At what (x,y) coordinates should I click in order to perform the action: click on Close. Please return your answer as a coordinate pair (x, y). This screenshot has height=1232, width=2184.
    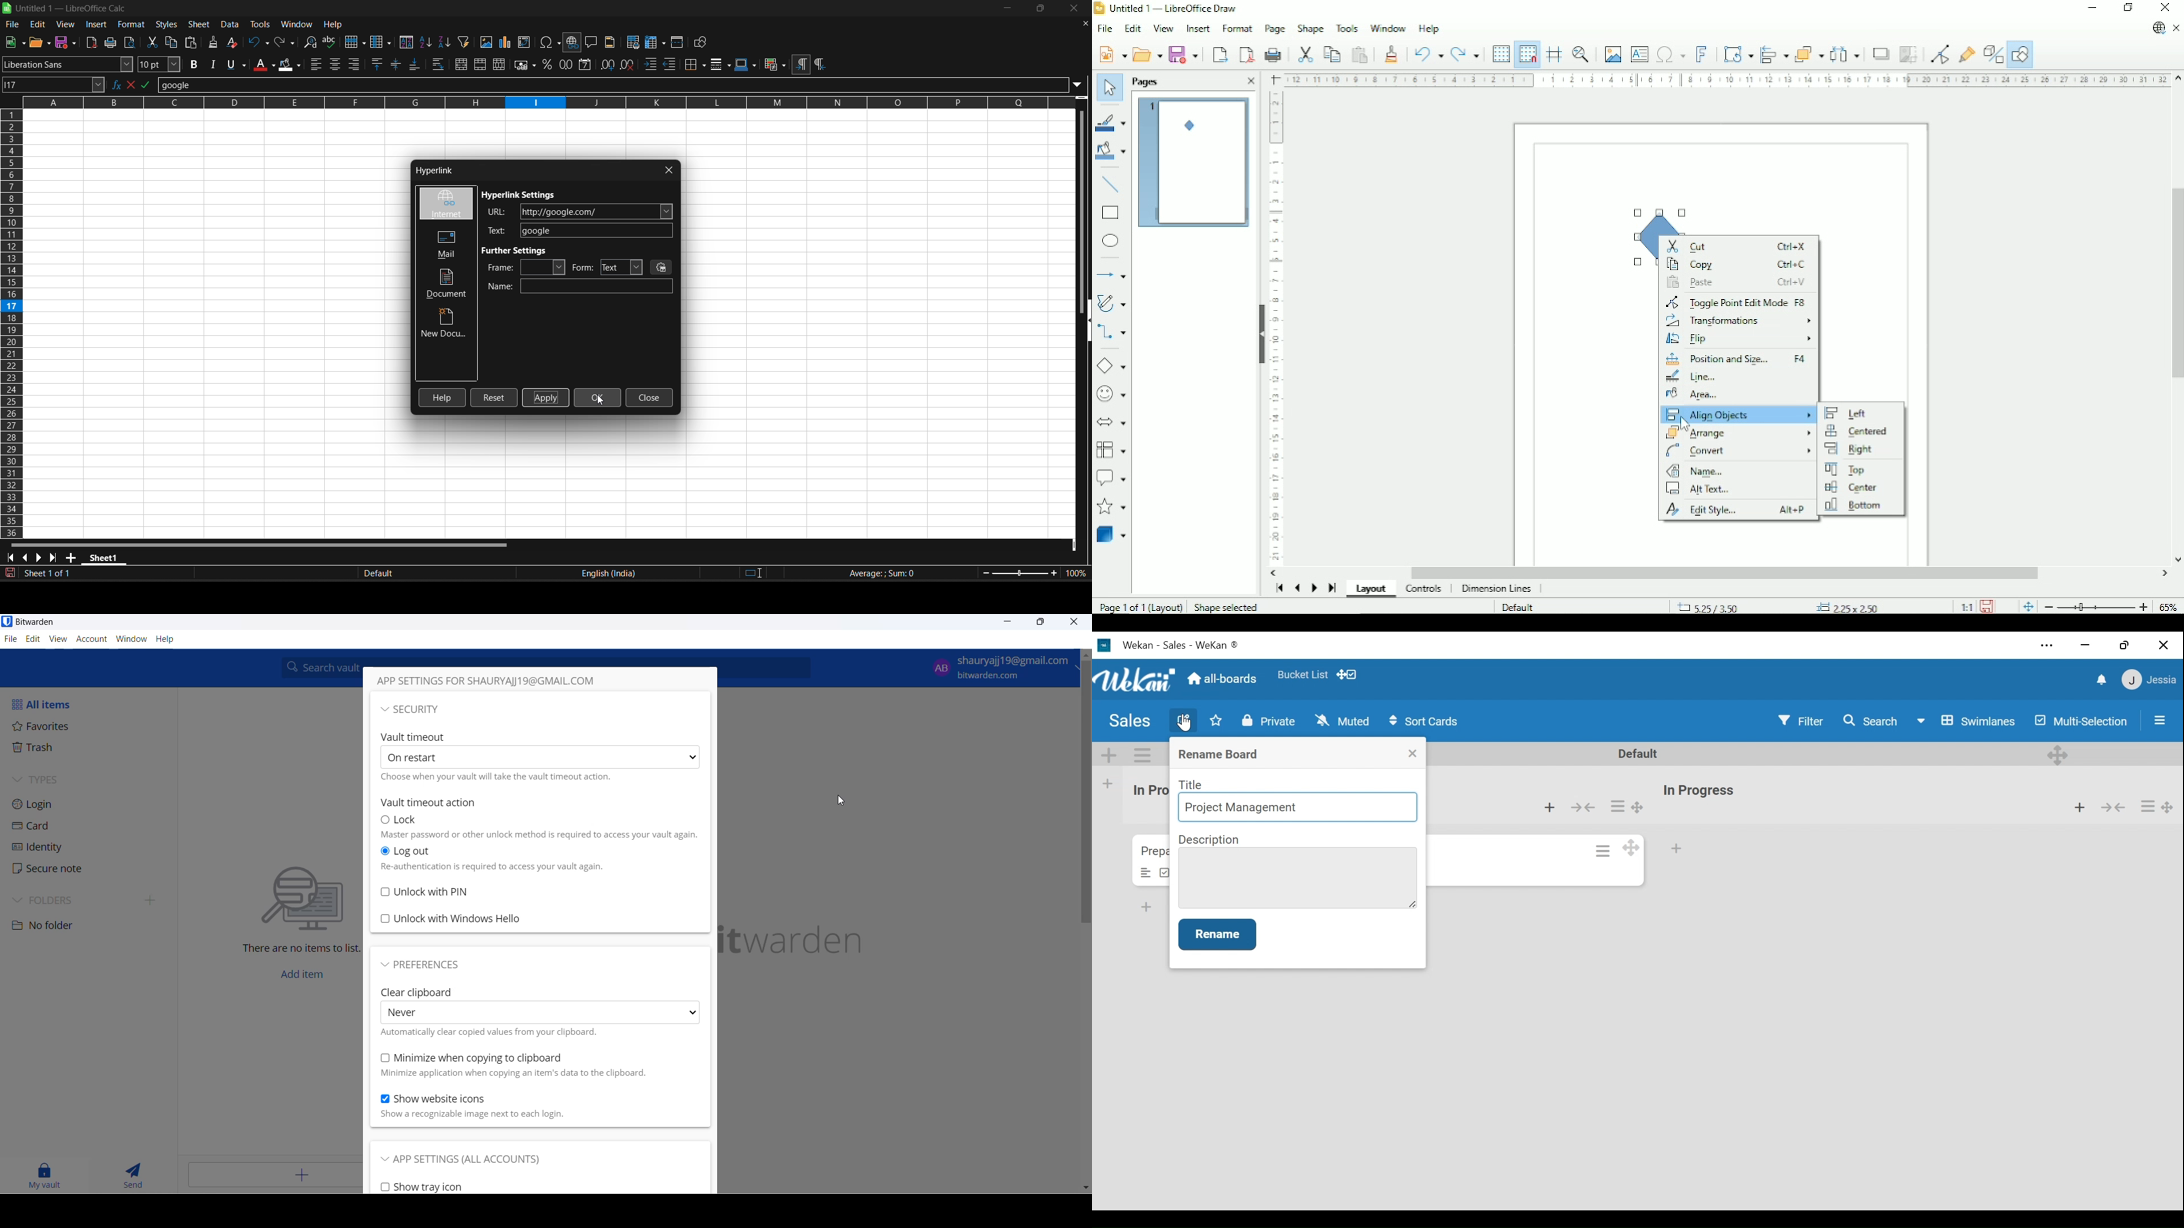
    Looking at the image, I should click on (1252, 81).